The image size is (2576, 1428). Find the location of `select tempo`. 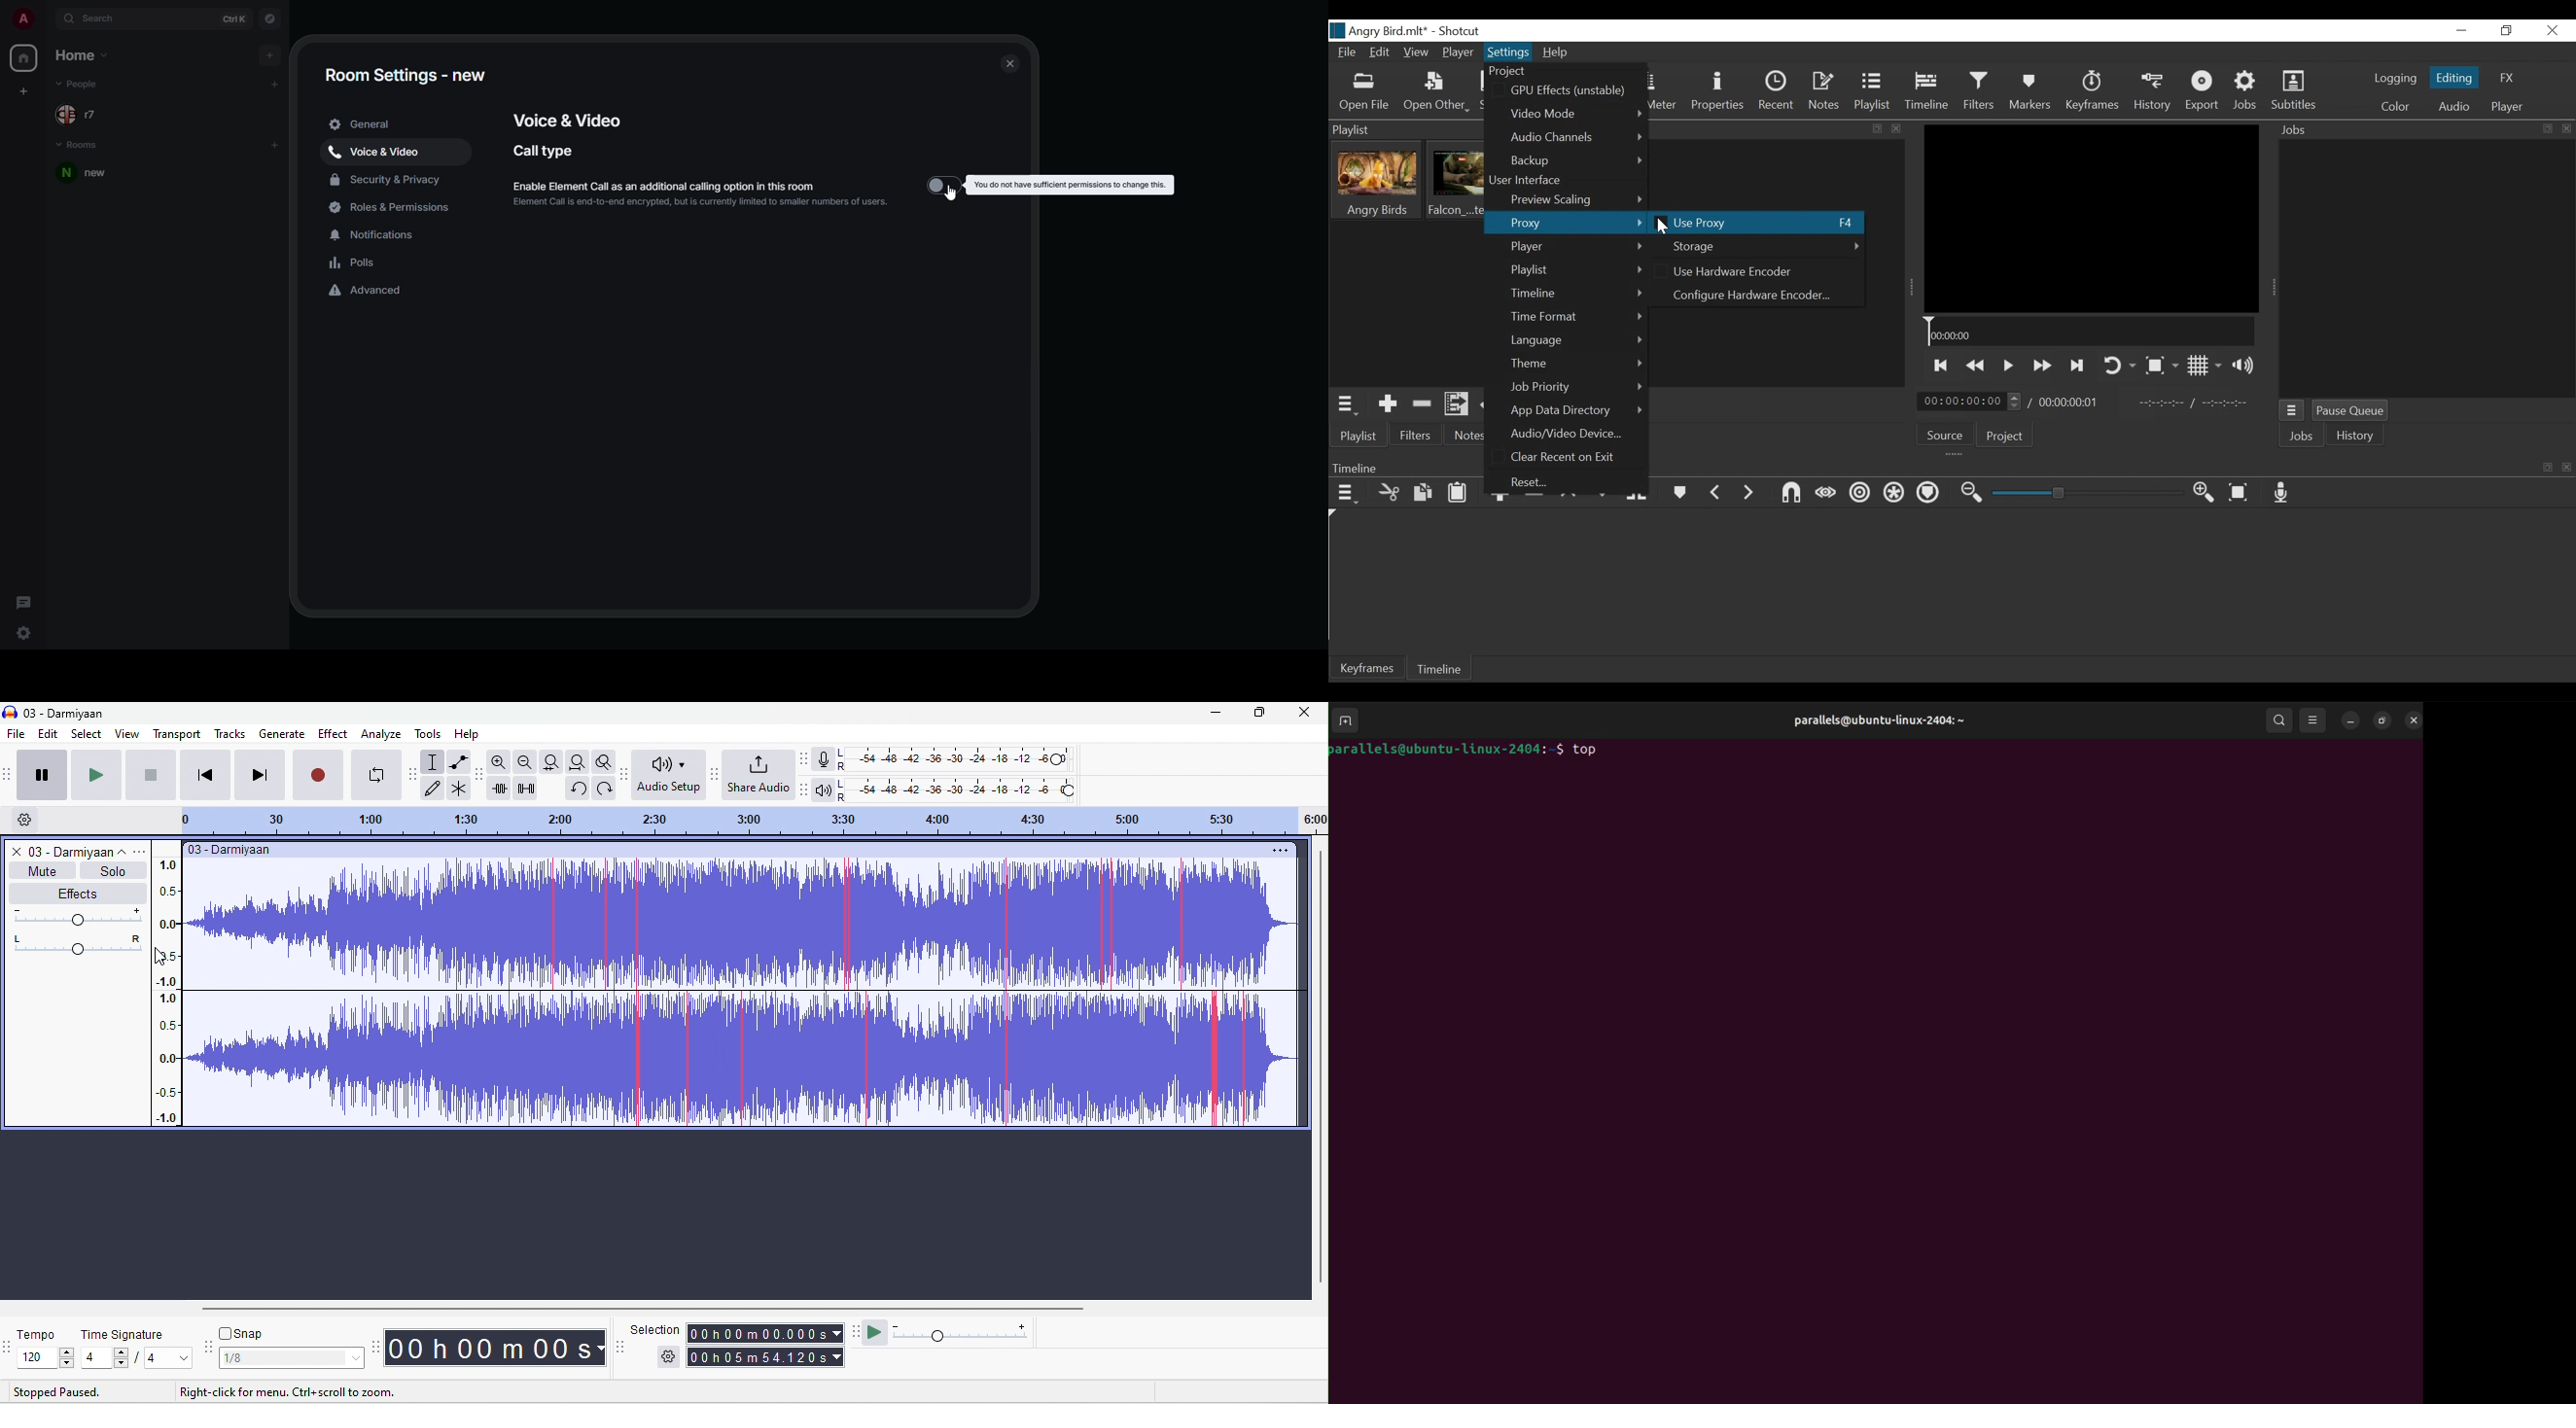

select tempo is located at coordinates (49, 1358).